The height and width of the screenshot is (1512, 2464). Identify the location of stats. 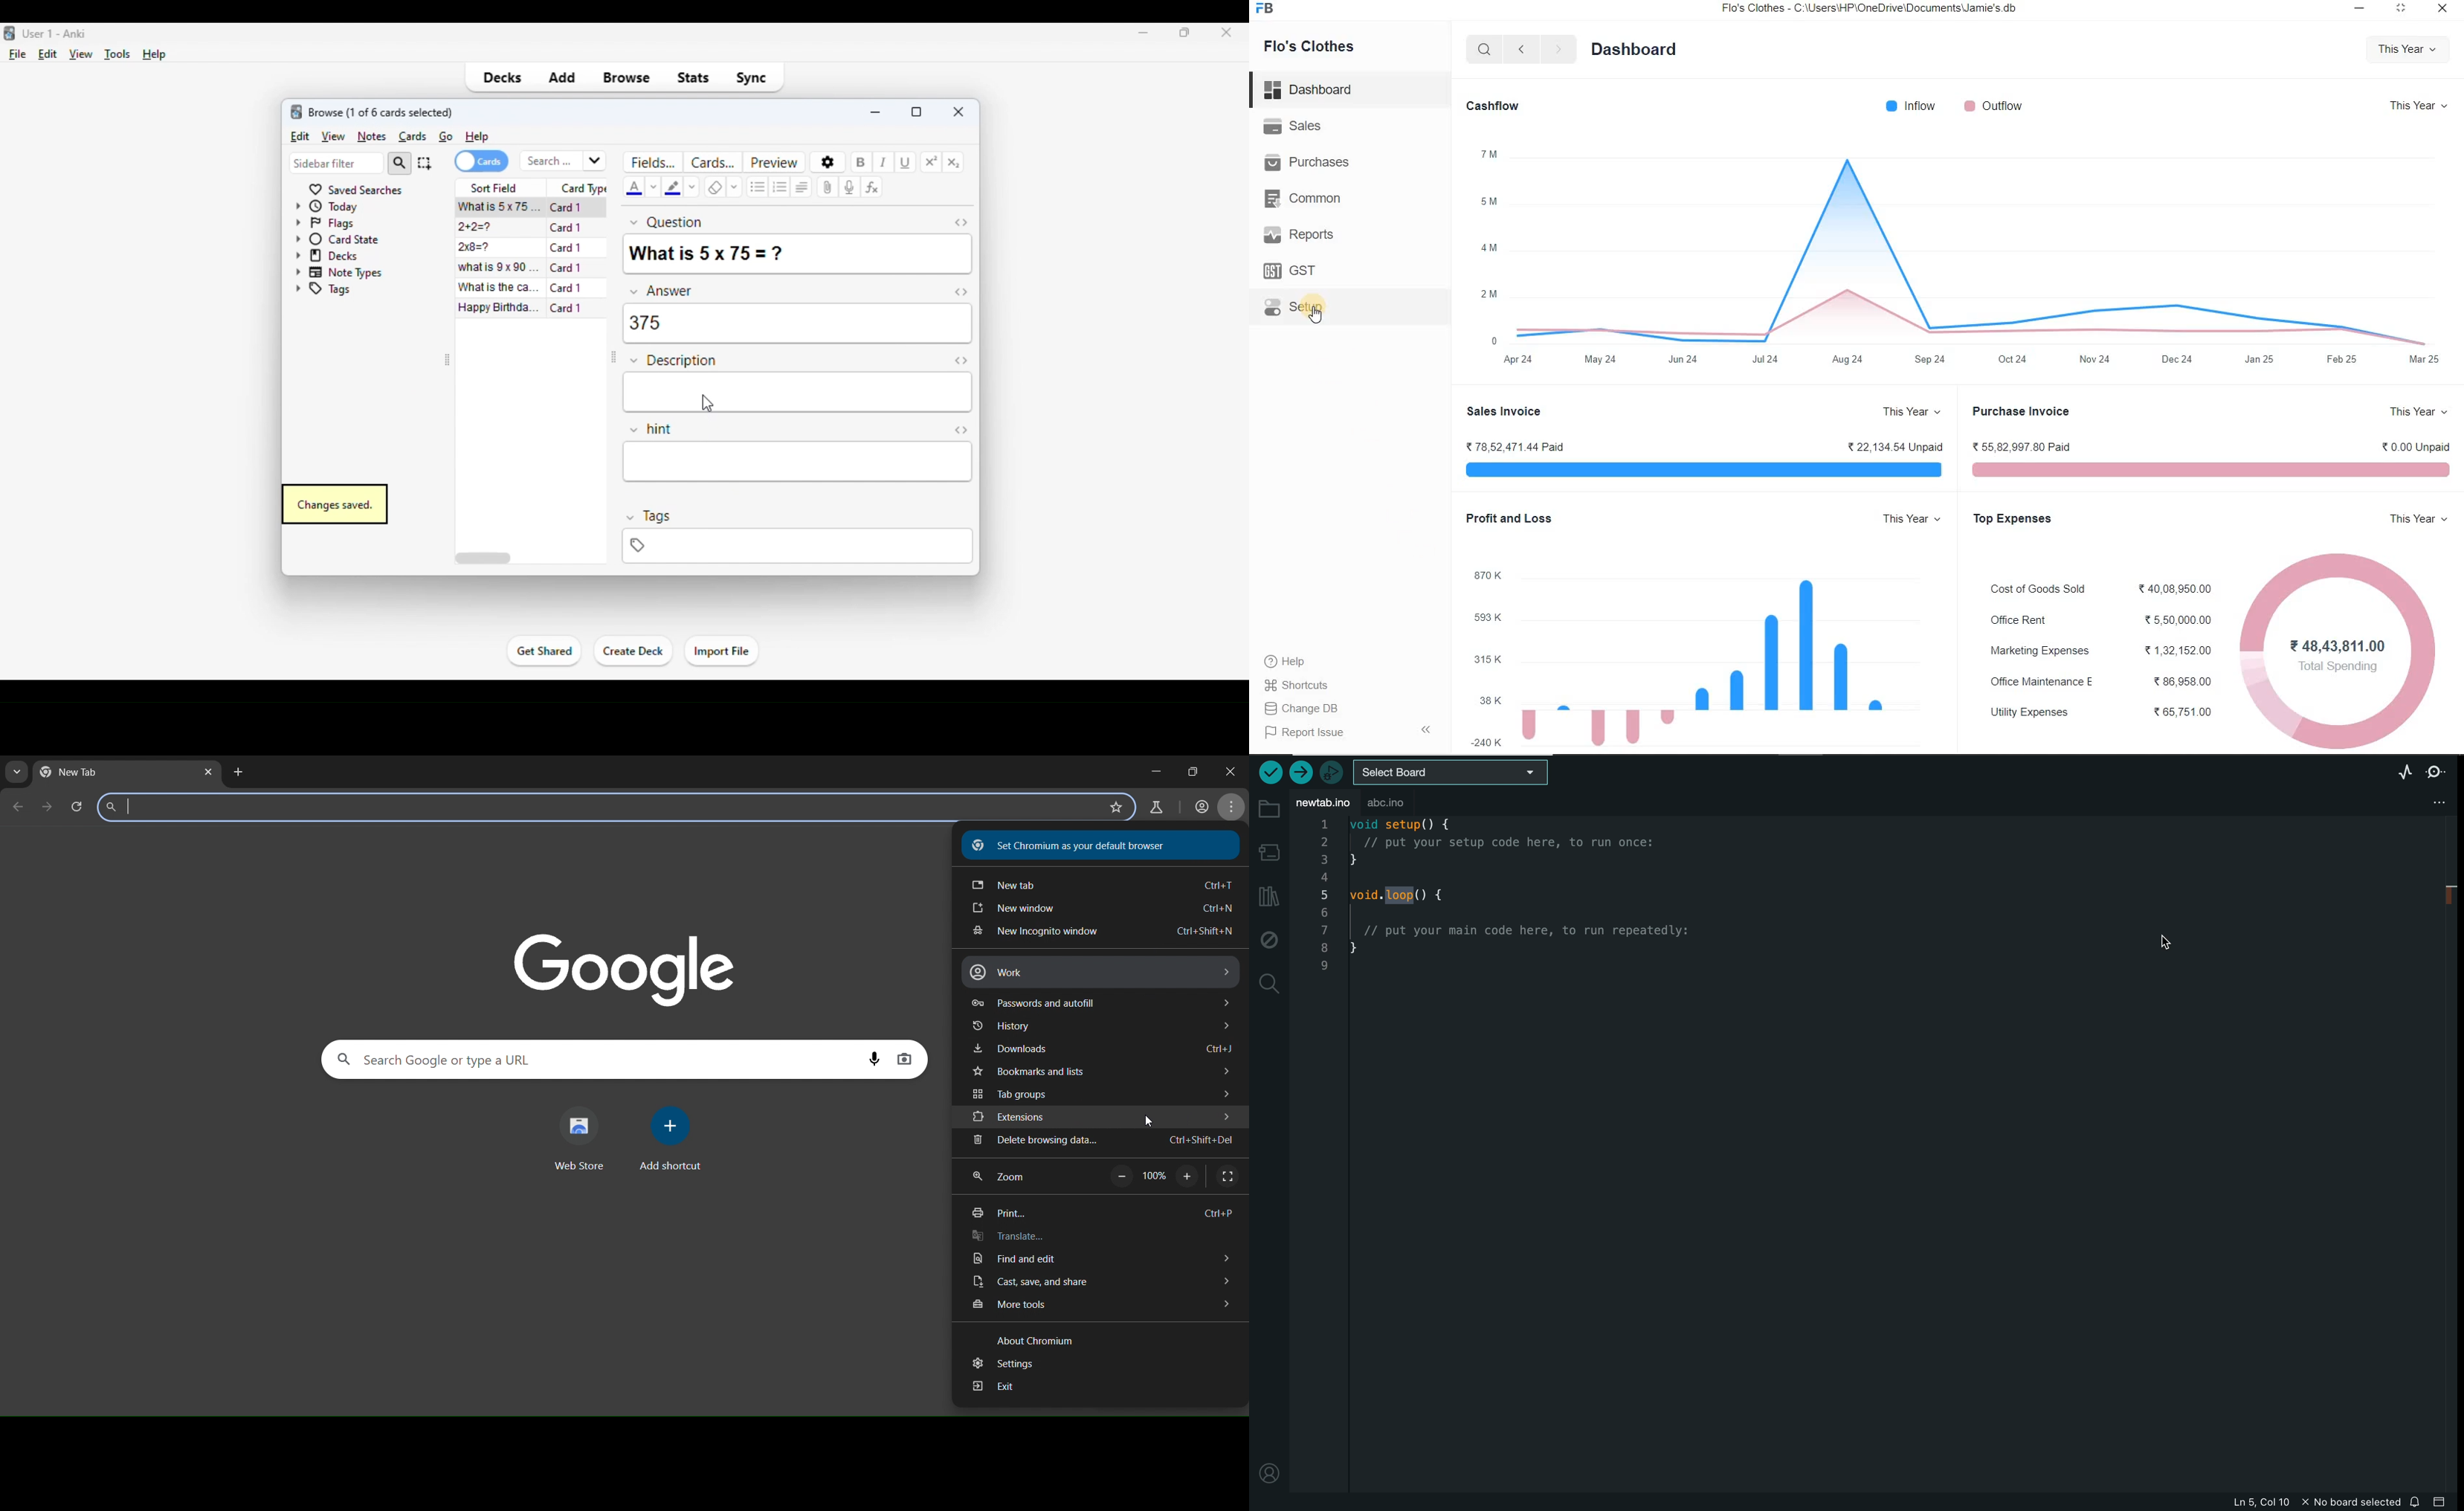
(694, 78).